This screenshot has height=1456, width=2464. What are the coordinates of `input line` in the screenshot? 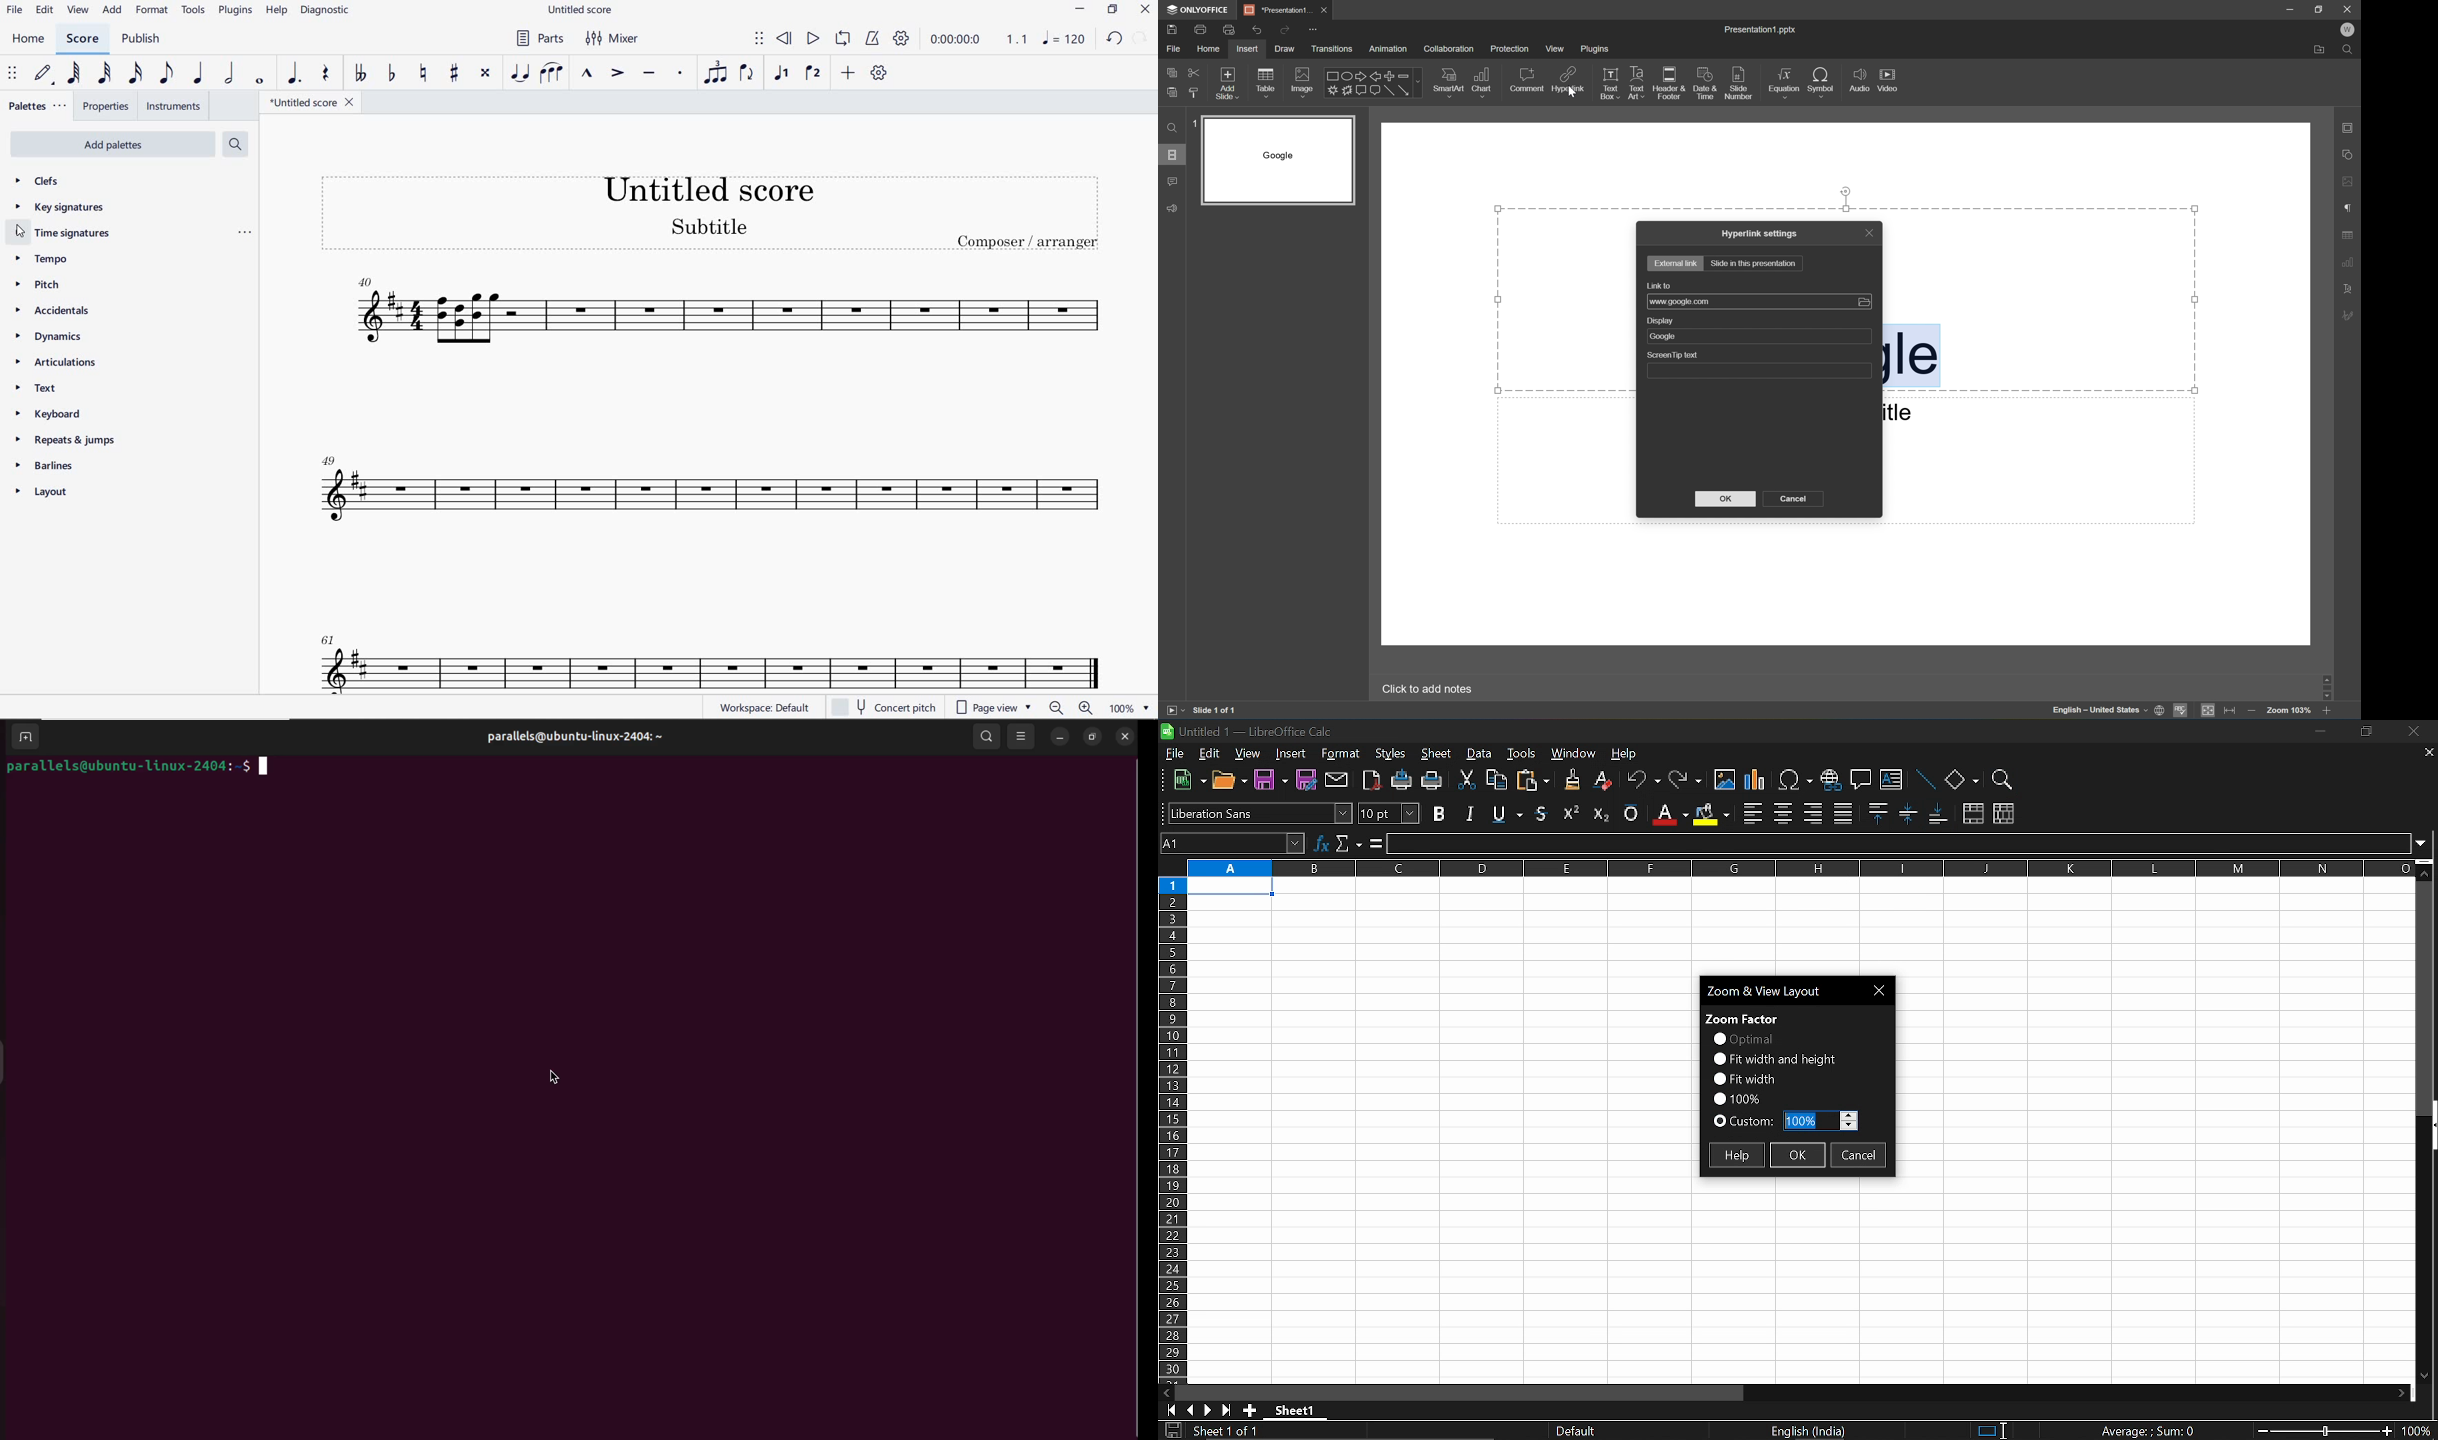 It's located at (1900, 844).